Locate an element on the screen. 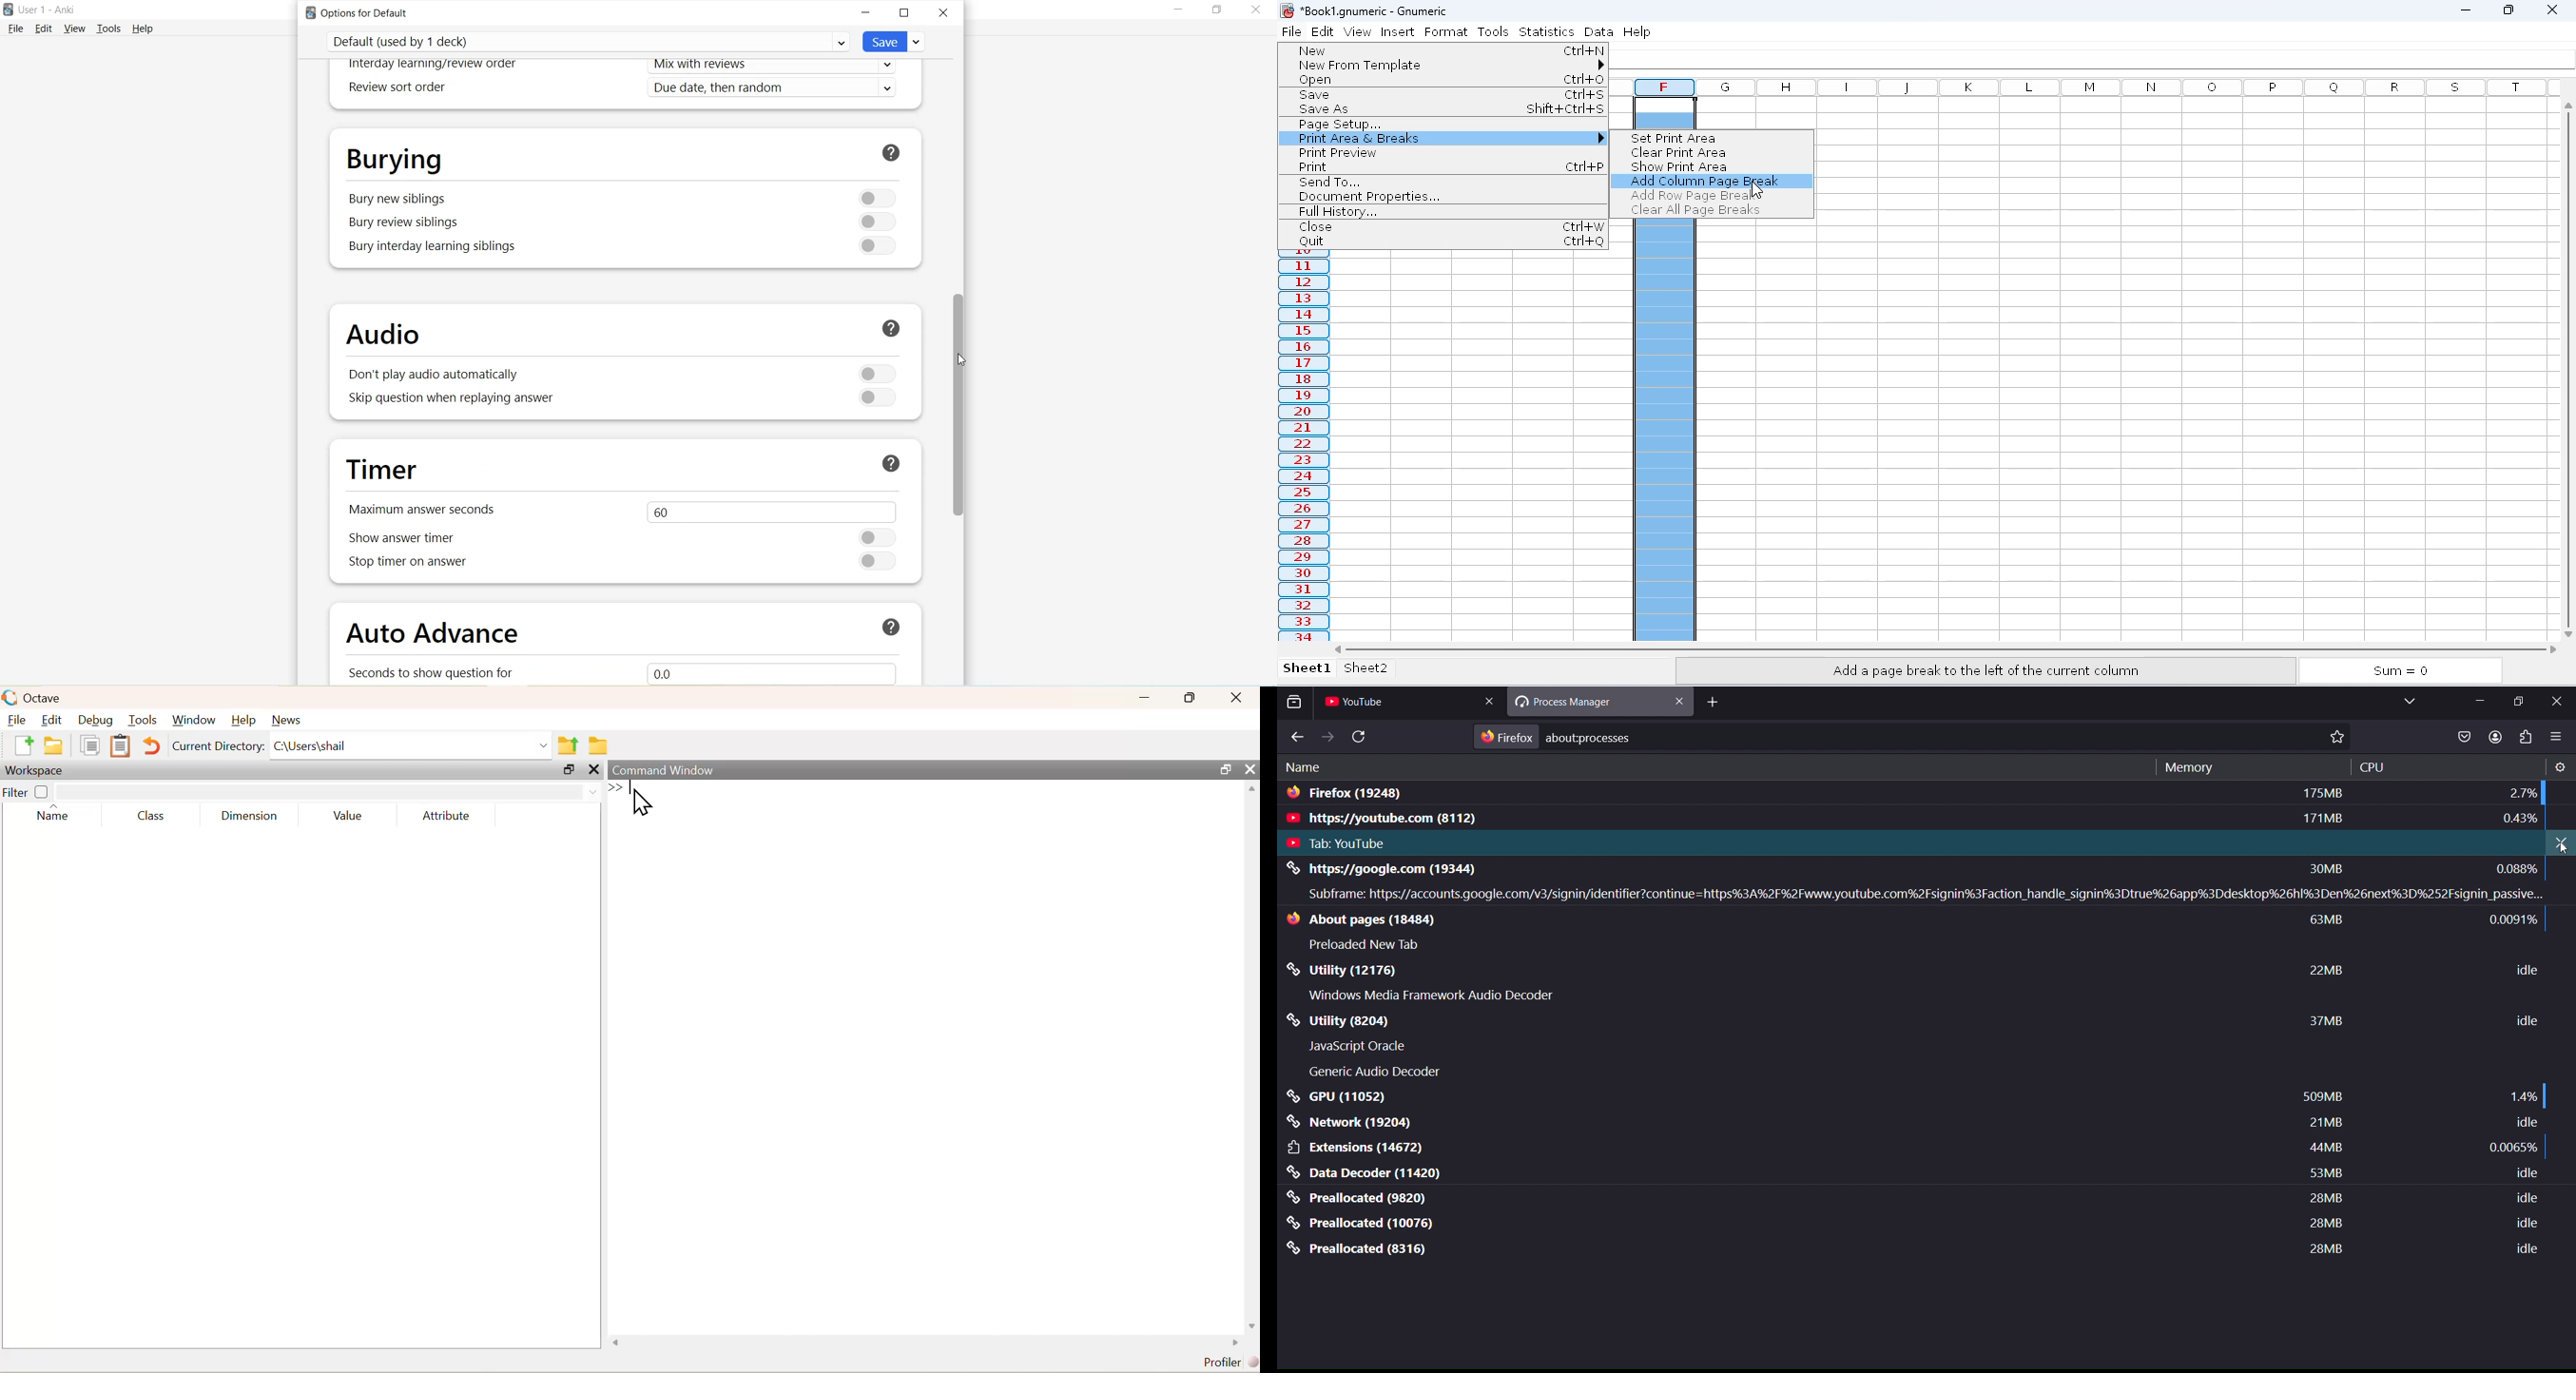 Image resolution: width=2576 pixels, height=1400 pixels. Don't play audio automatically is located at coordinates (430, 376).